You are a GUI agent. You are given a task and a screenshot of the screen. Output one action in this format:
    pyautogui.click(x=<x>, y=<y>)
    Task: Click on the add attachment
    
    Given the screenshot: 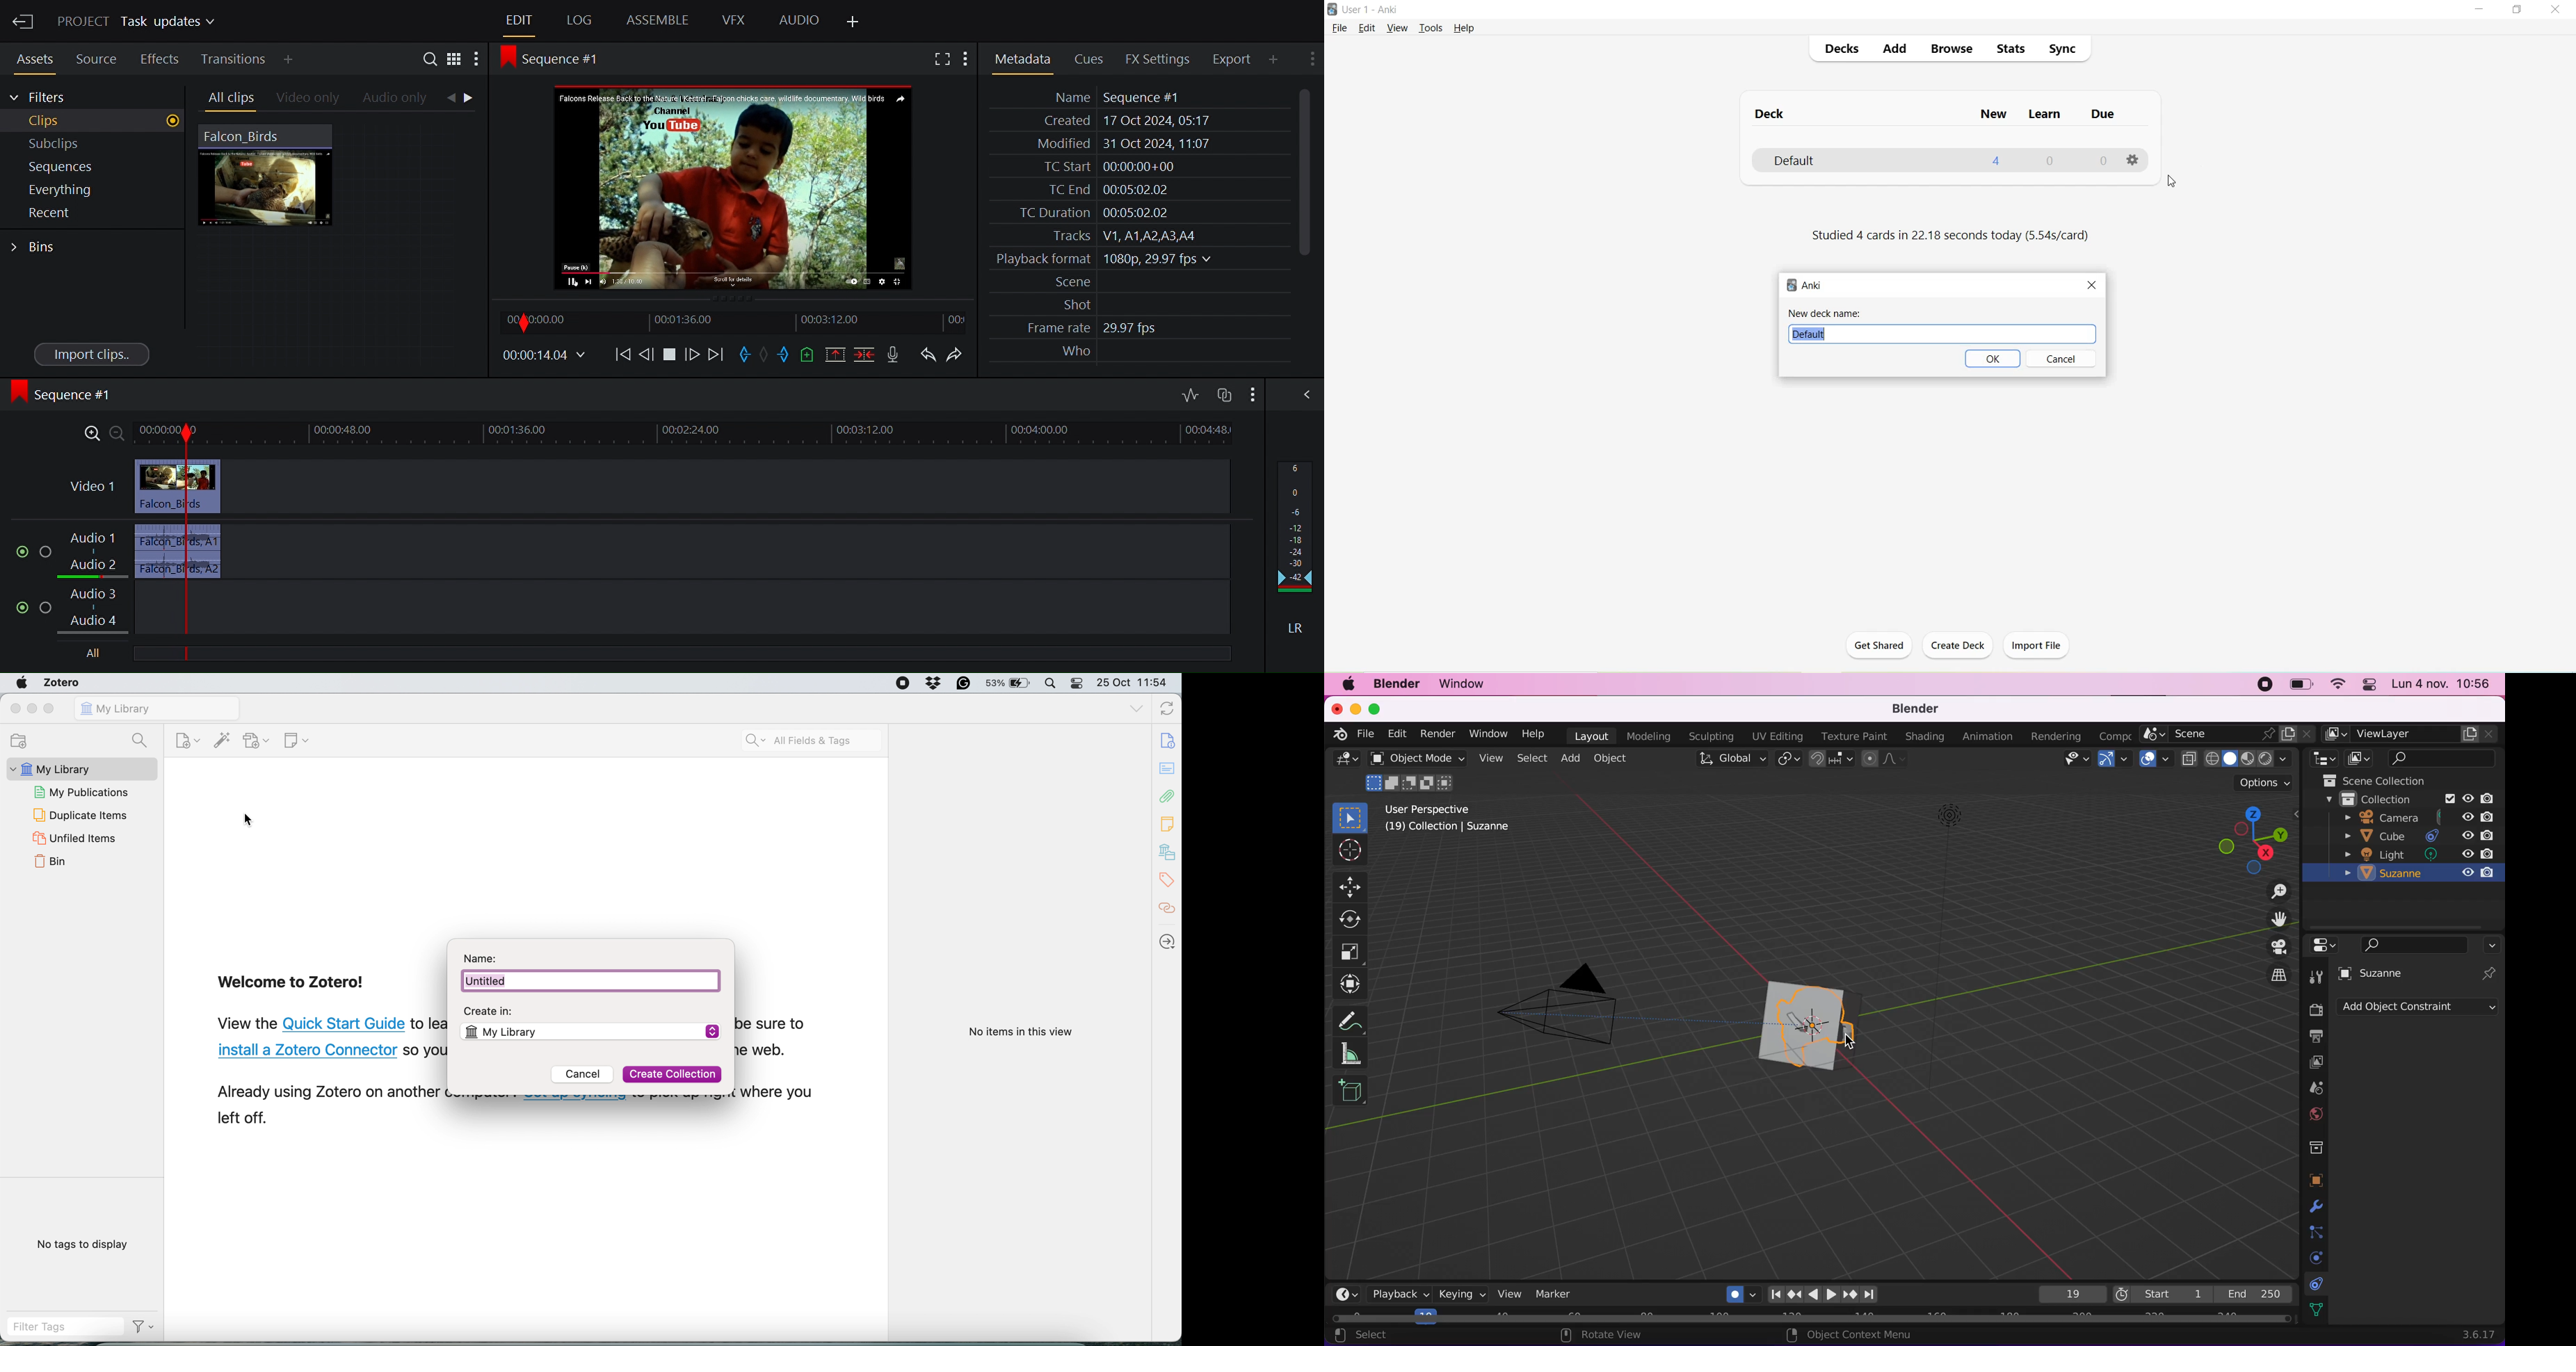 What is the action you would take?
    pyautogui.click(x=256, y=740)
    